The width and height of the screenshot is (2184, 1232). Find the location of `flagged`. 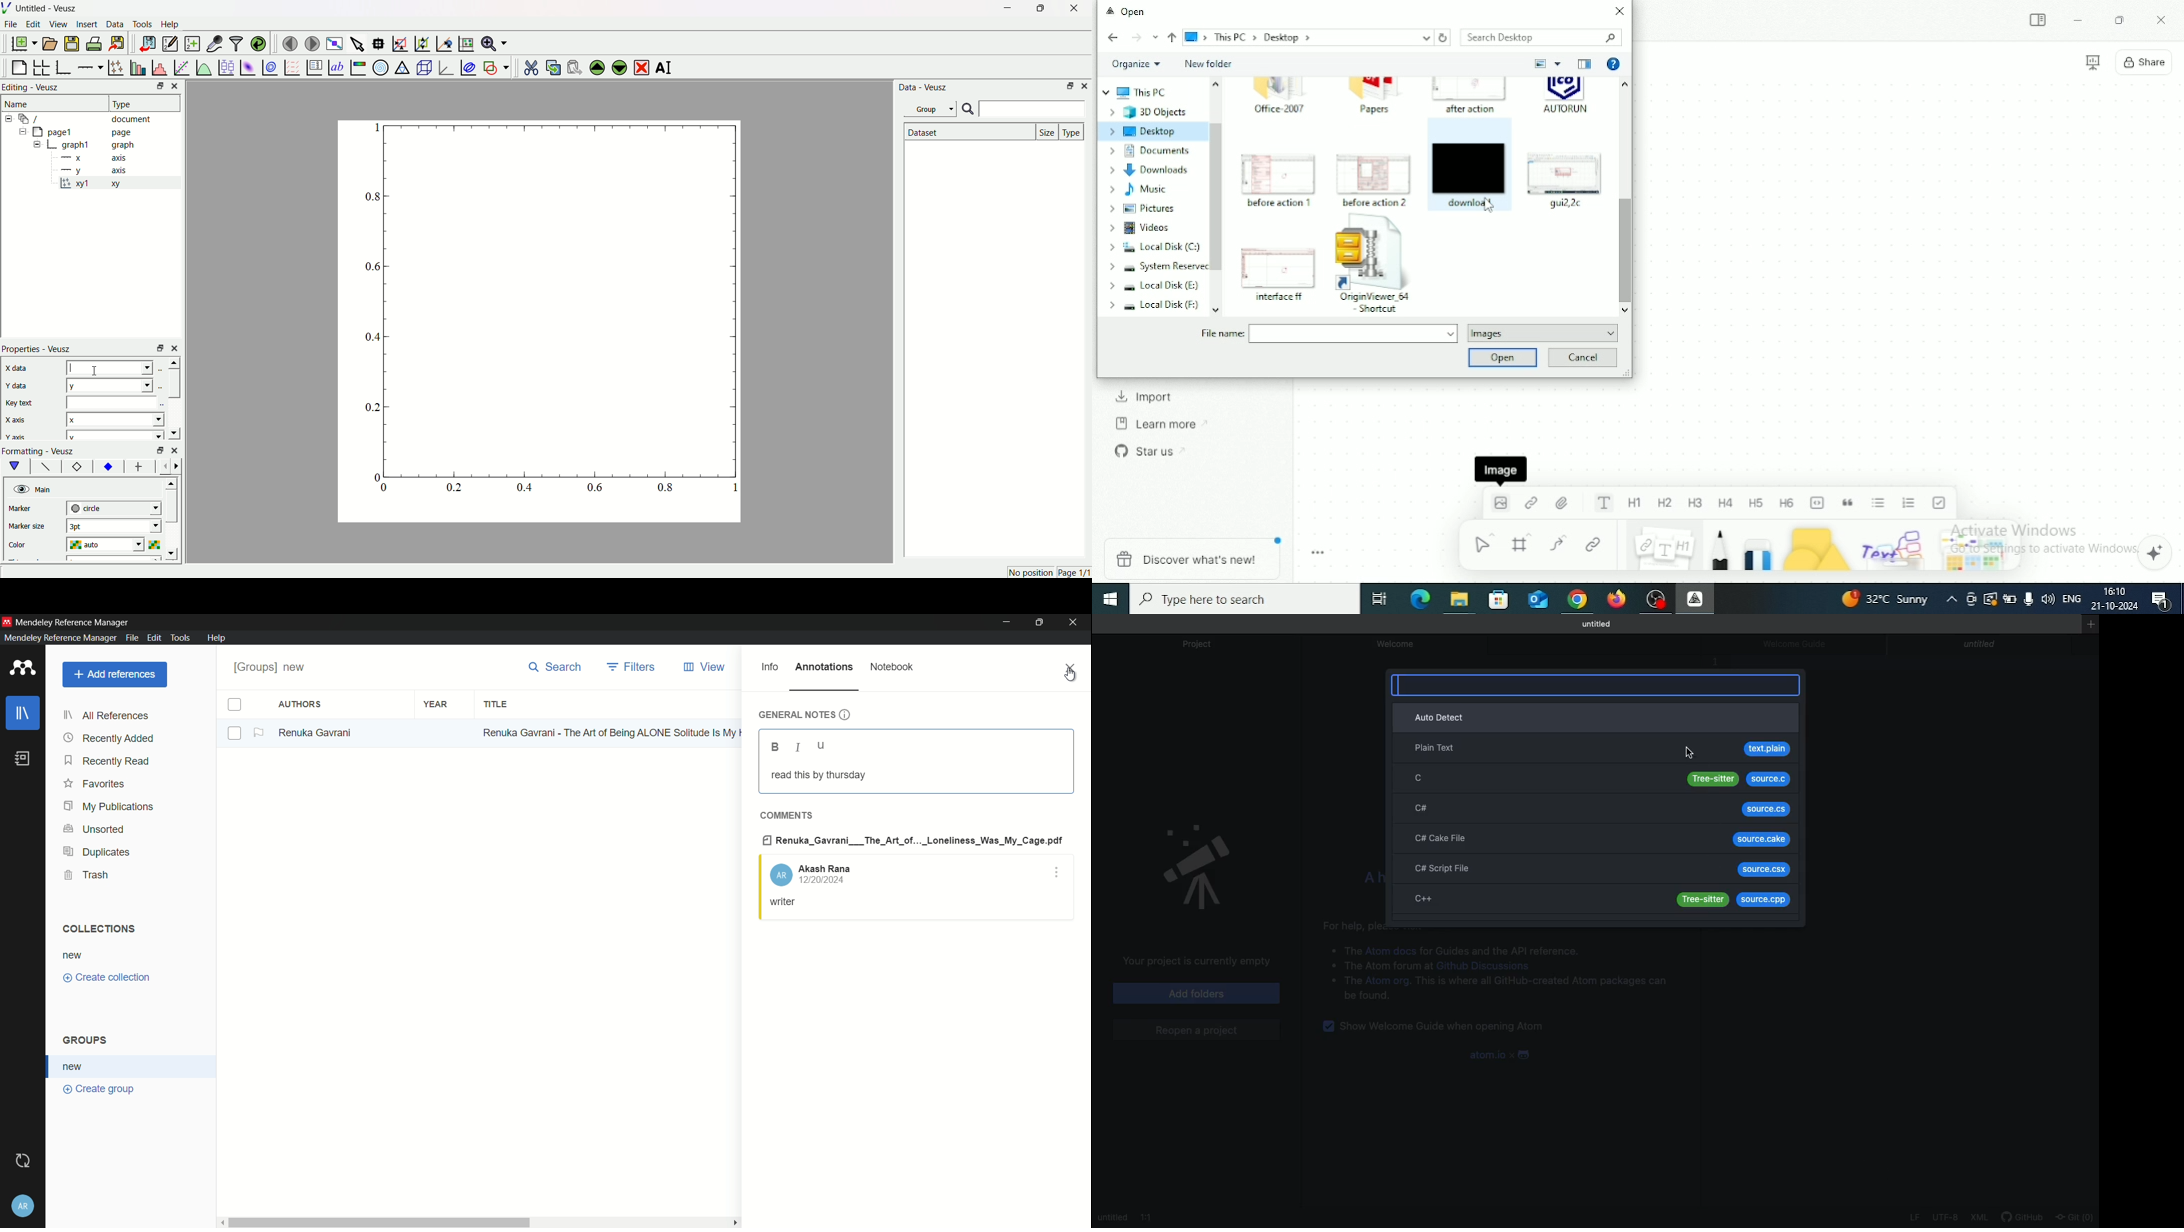

flagged is located at coordinates (260, 733).